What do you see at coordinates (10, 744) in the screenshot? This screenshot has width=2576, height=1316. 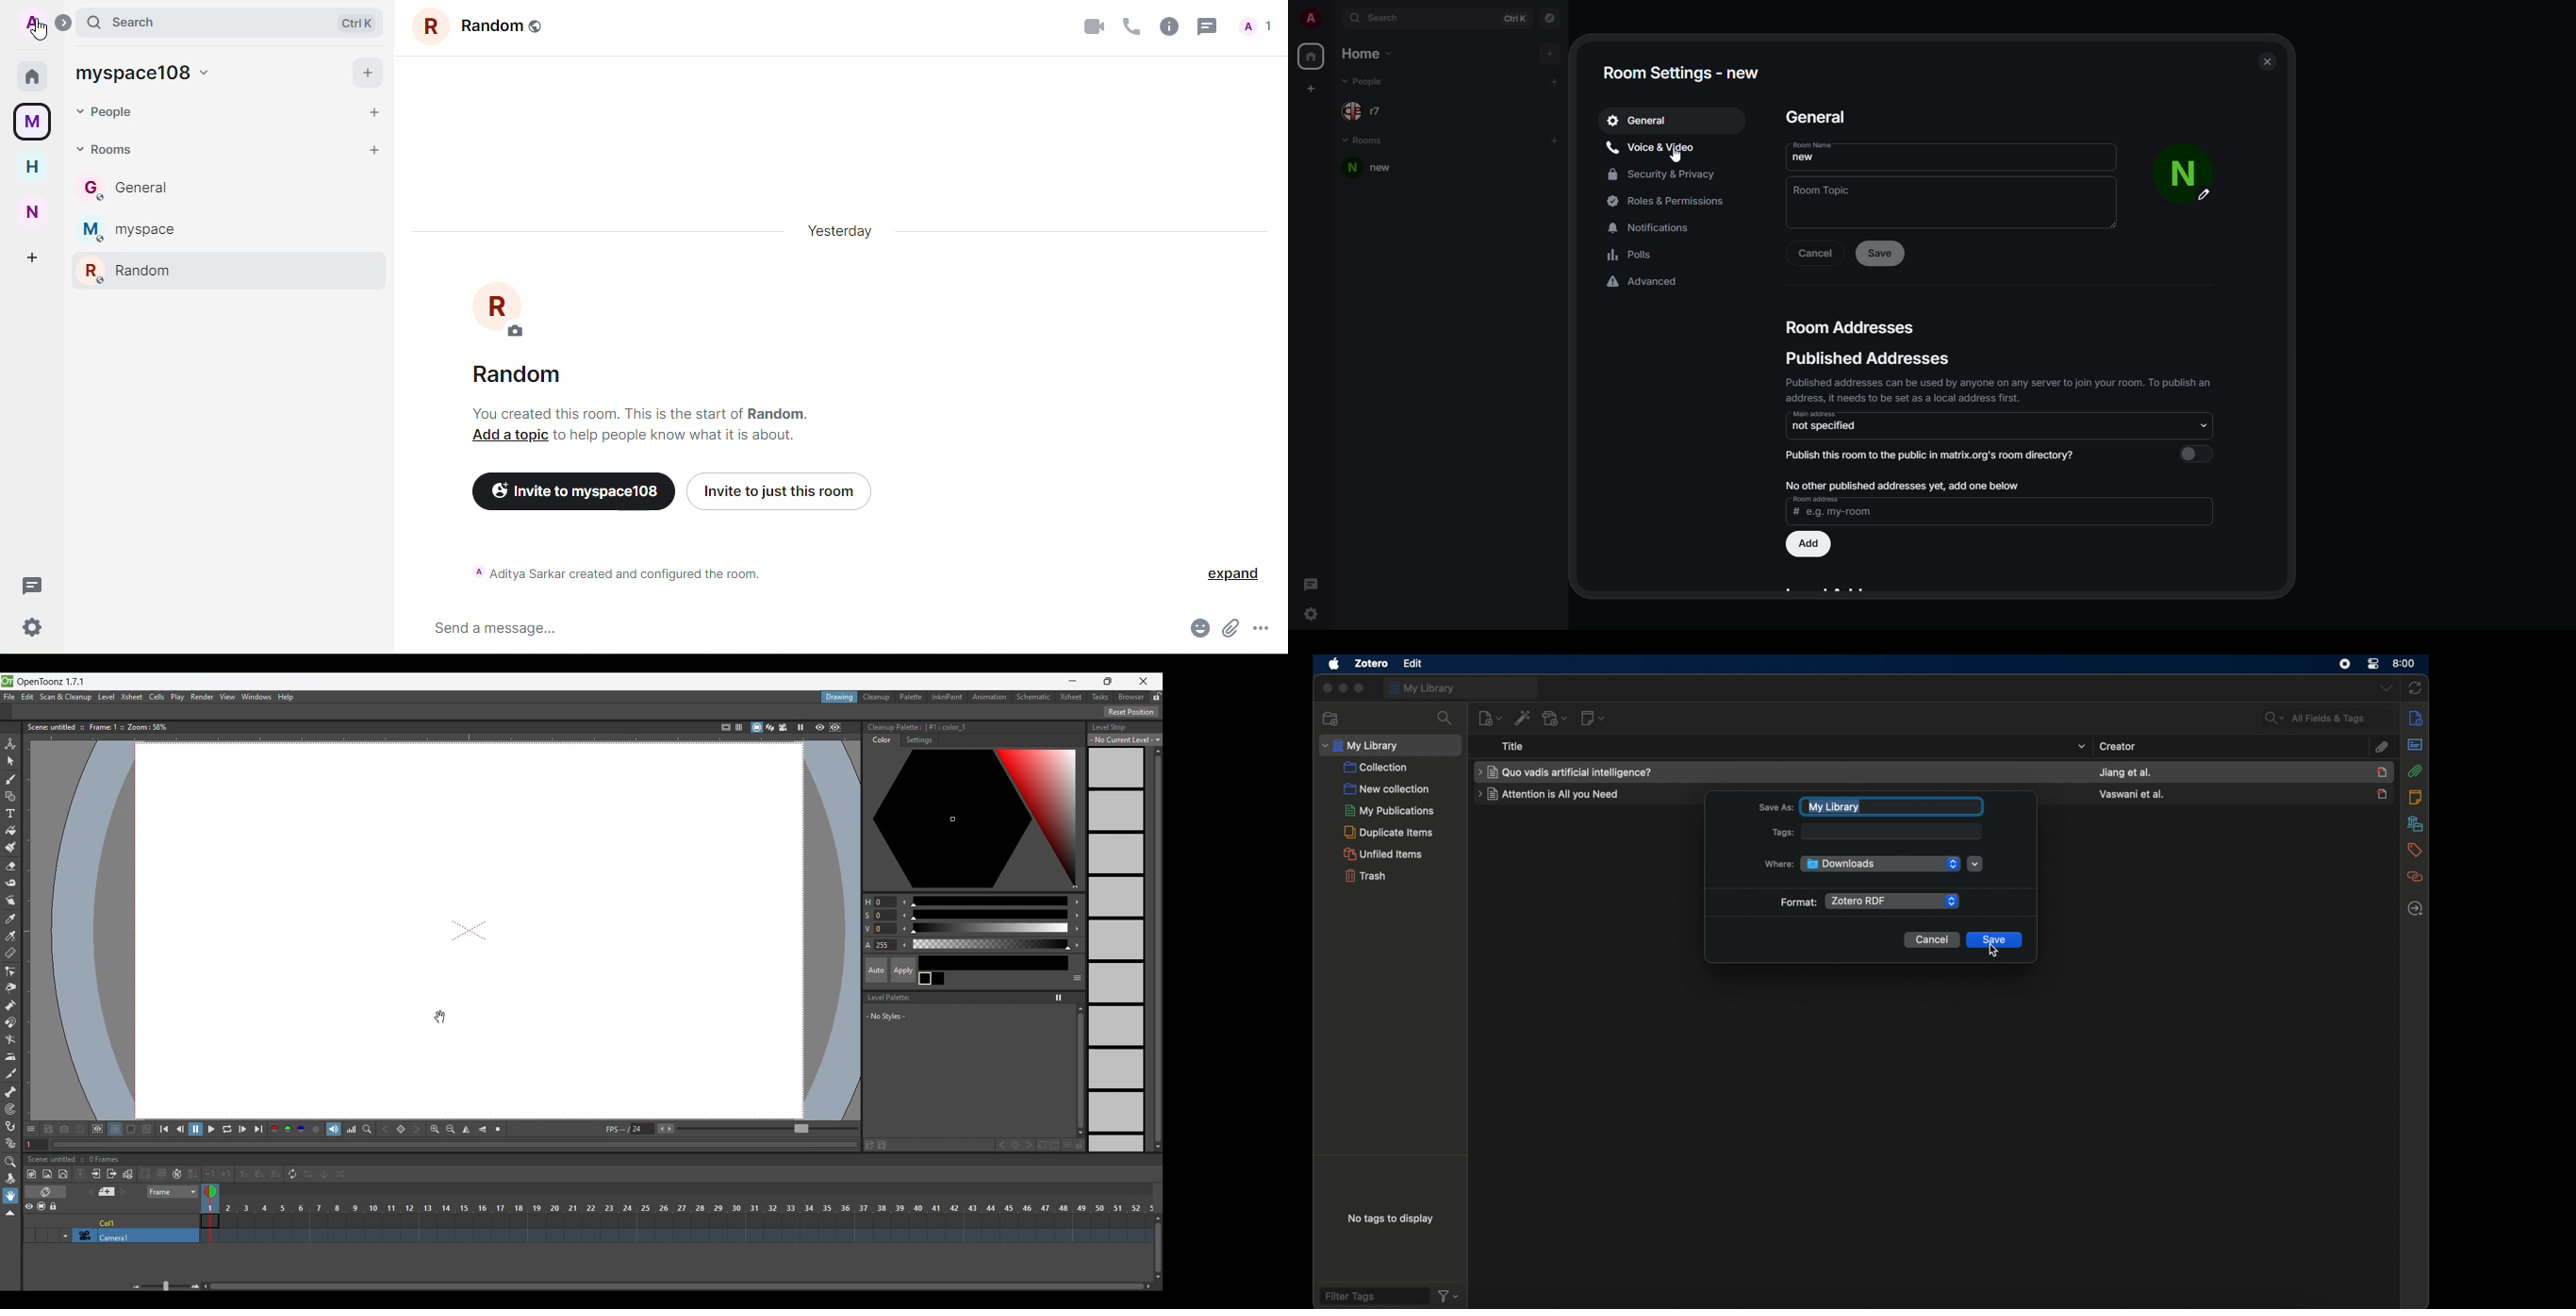 I see `Animate tool` at bounding box center [10, 744].